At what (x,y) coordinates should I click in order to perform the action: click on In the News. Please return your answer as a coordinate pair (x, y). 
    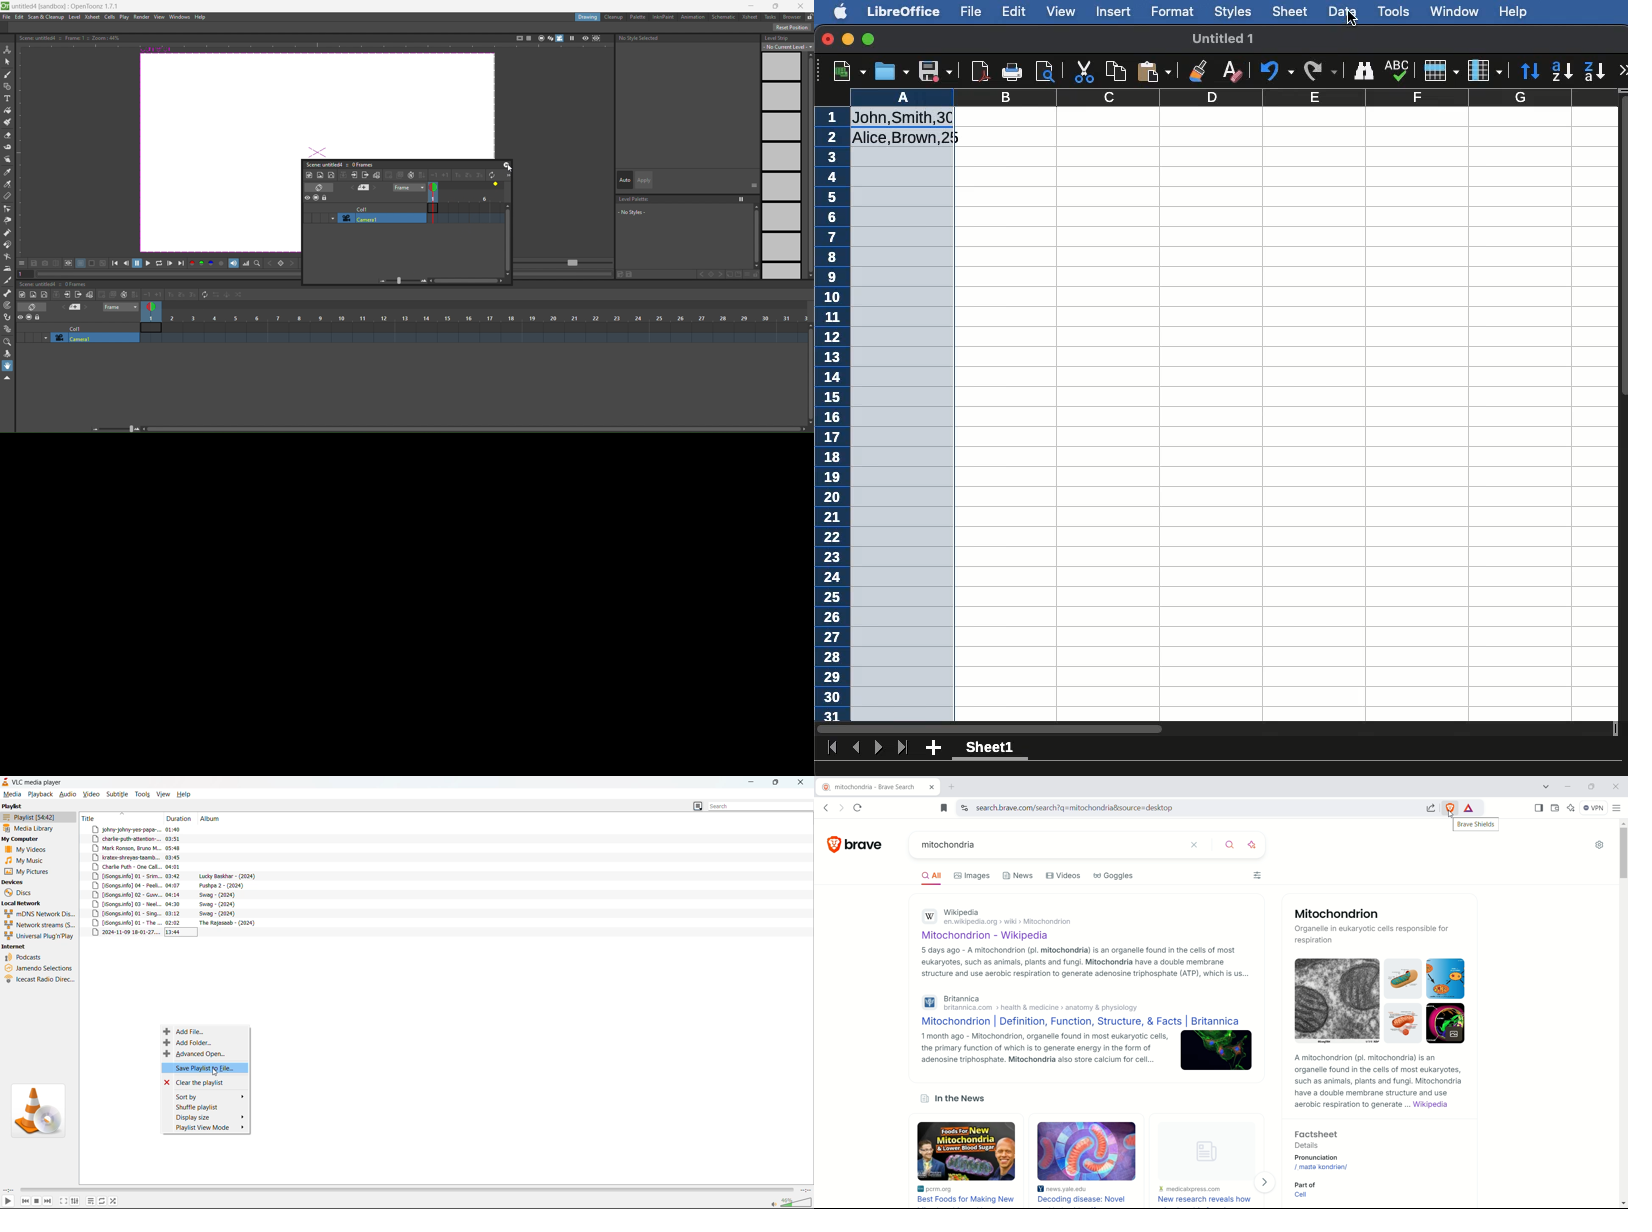
    Looking at the image, I should click on (960, 1099).